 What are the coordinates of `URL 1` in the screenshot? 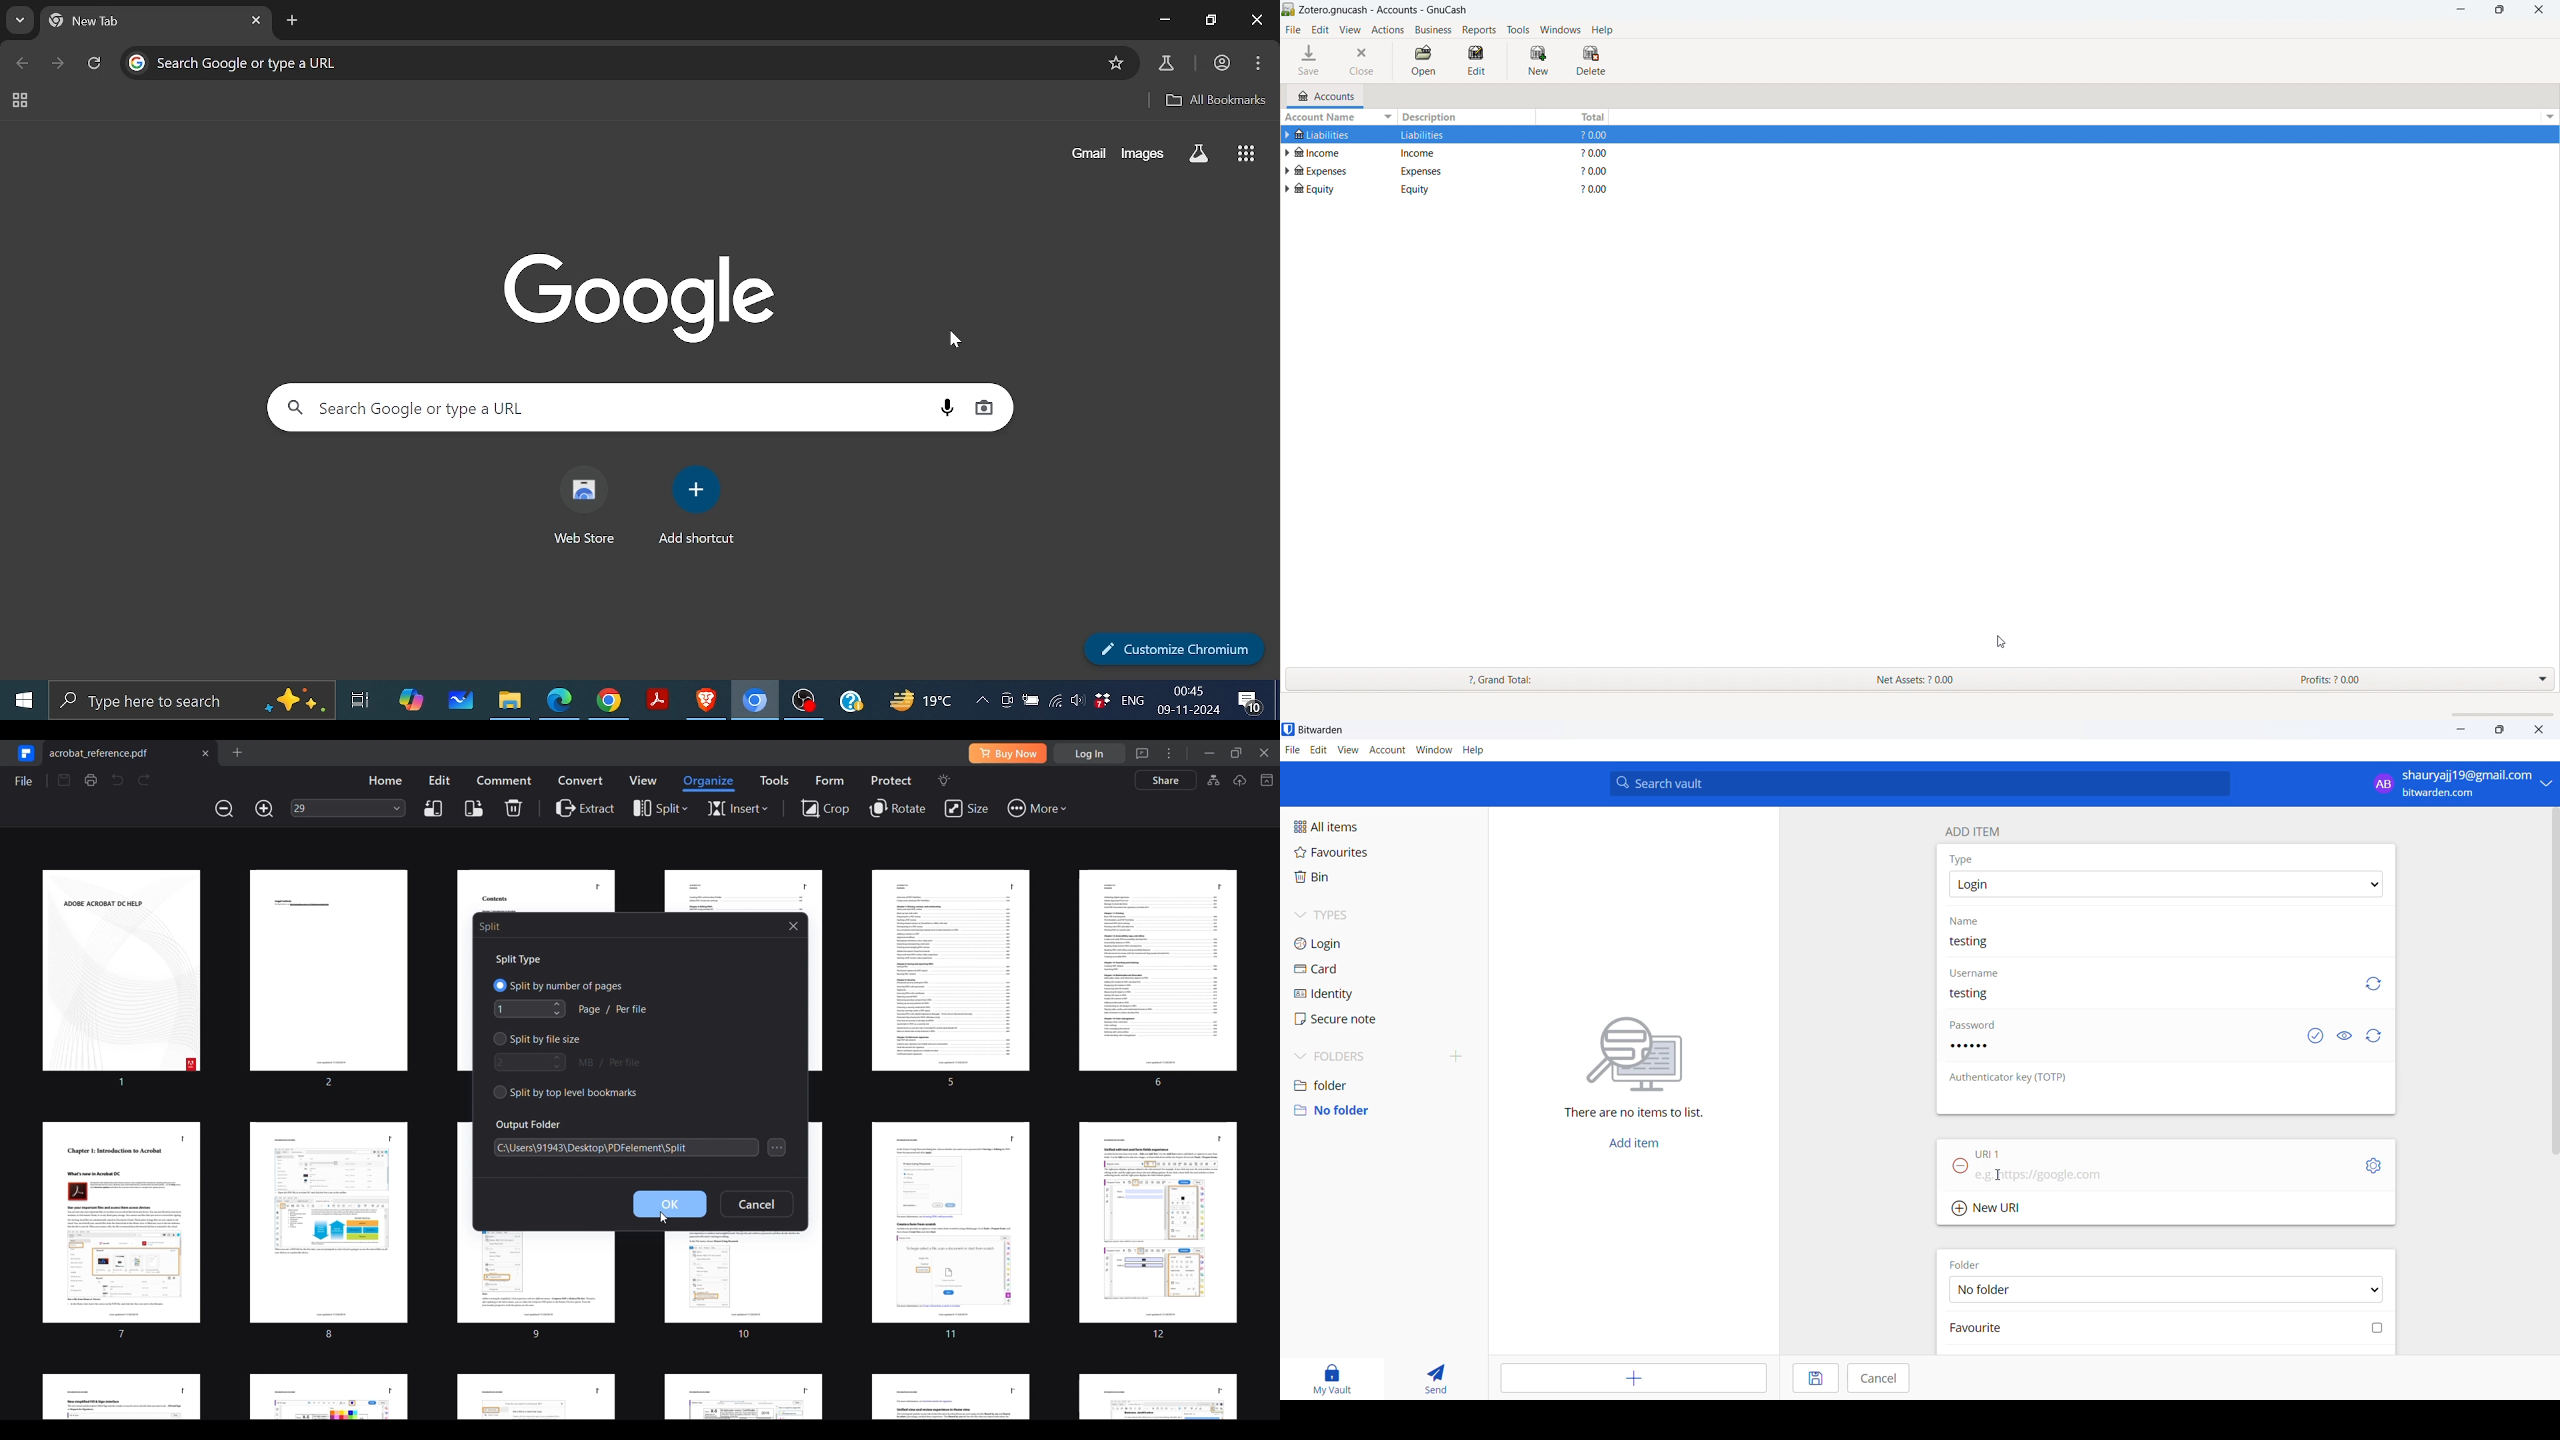 It's located at (2012, 1153).